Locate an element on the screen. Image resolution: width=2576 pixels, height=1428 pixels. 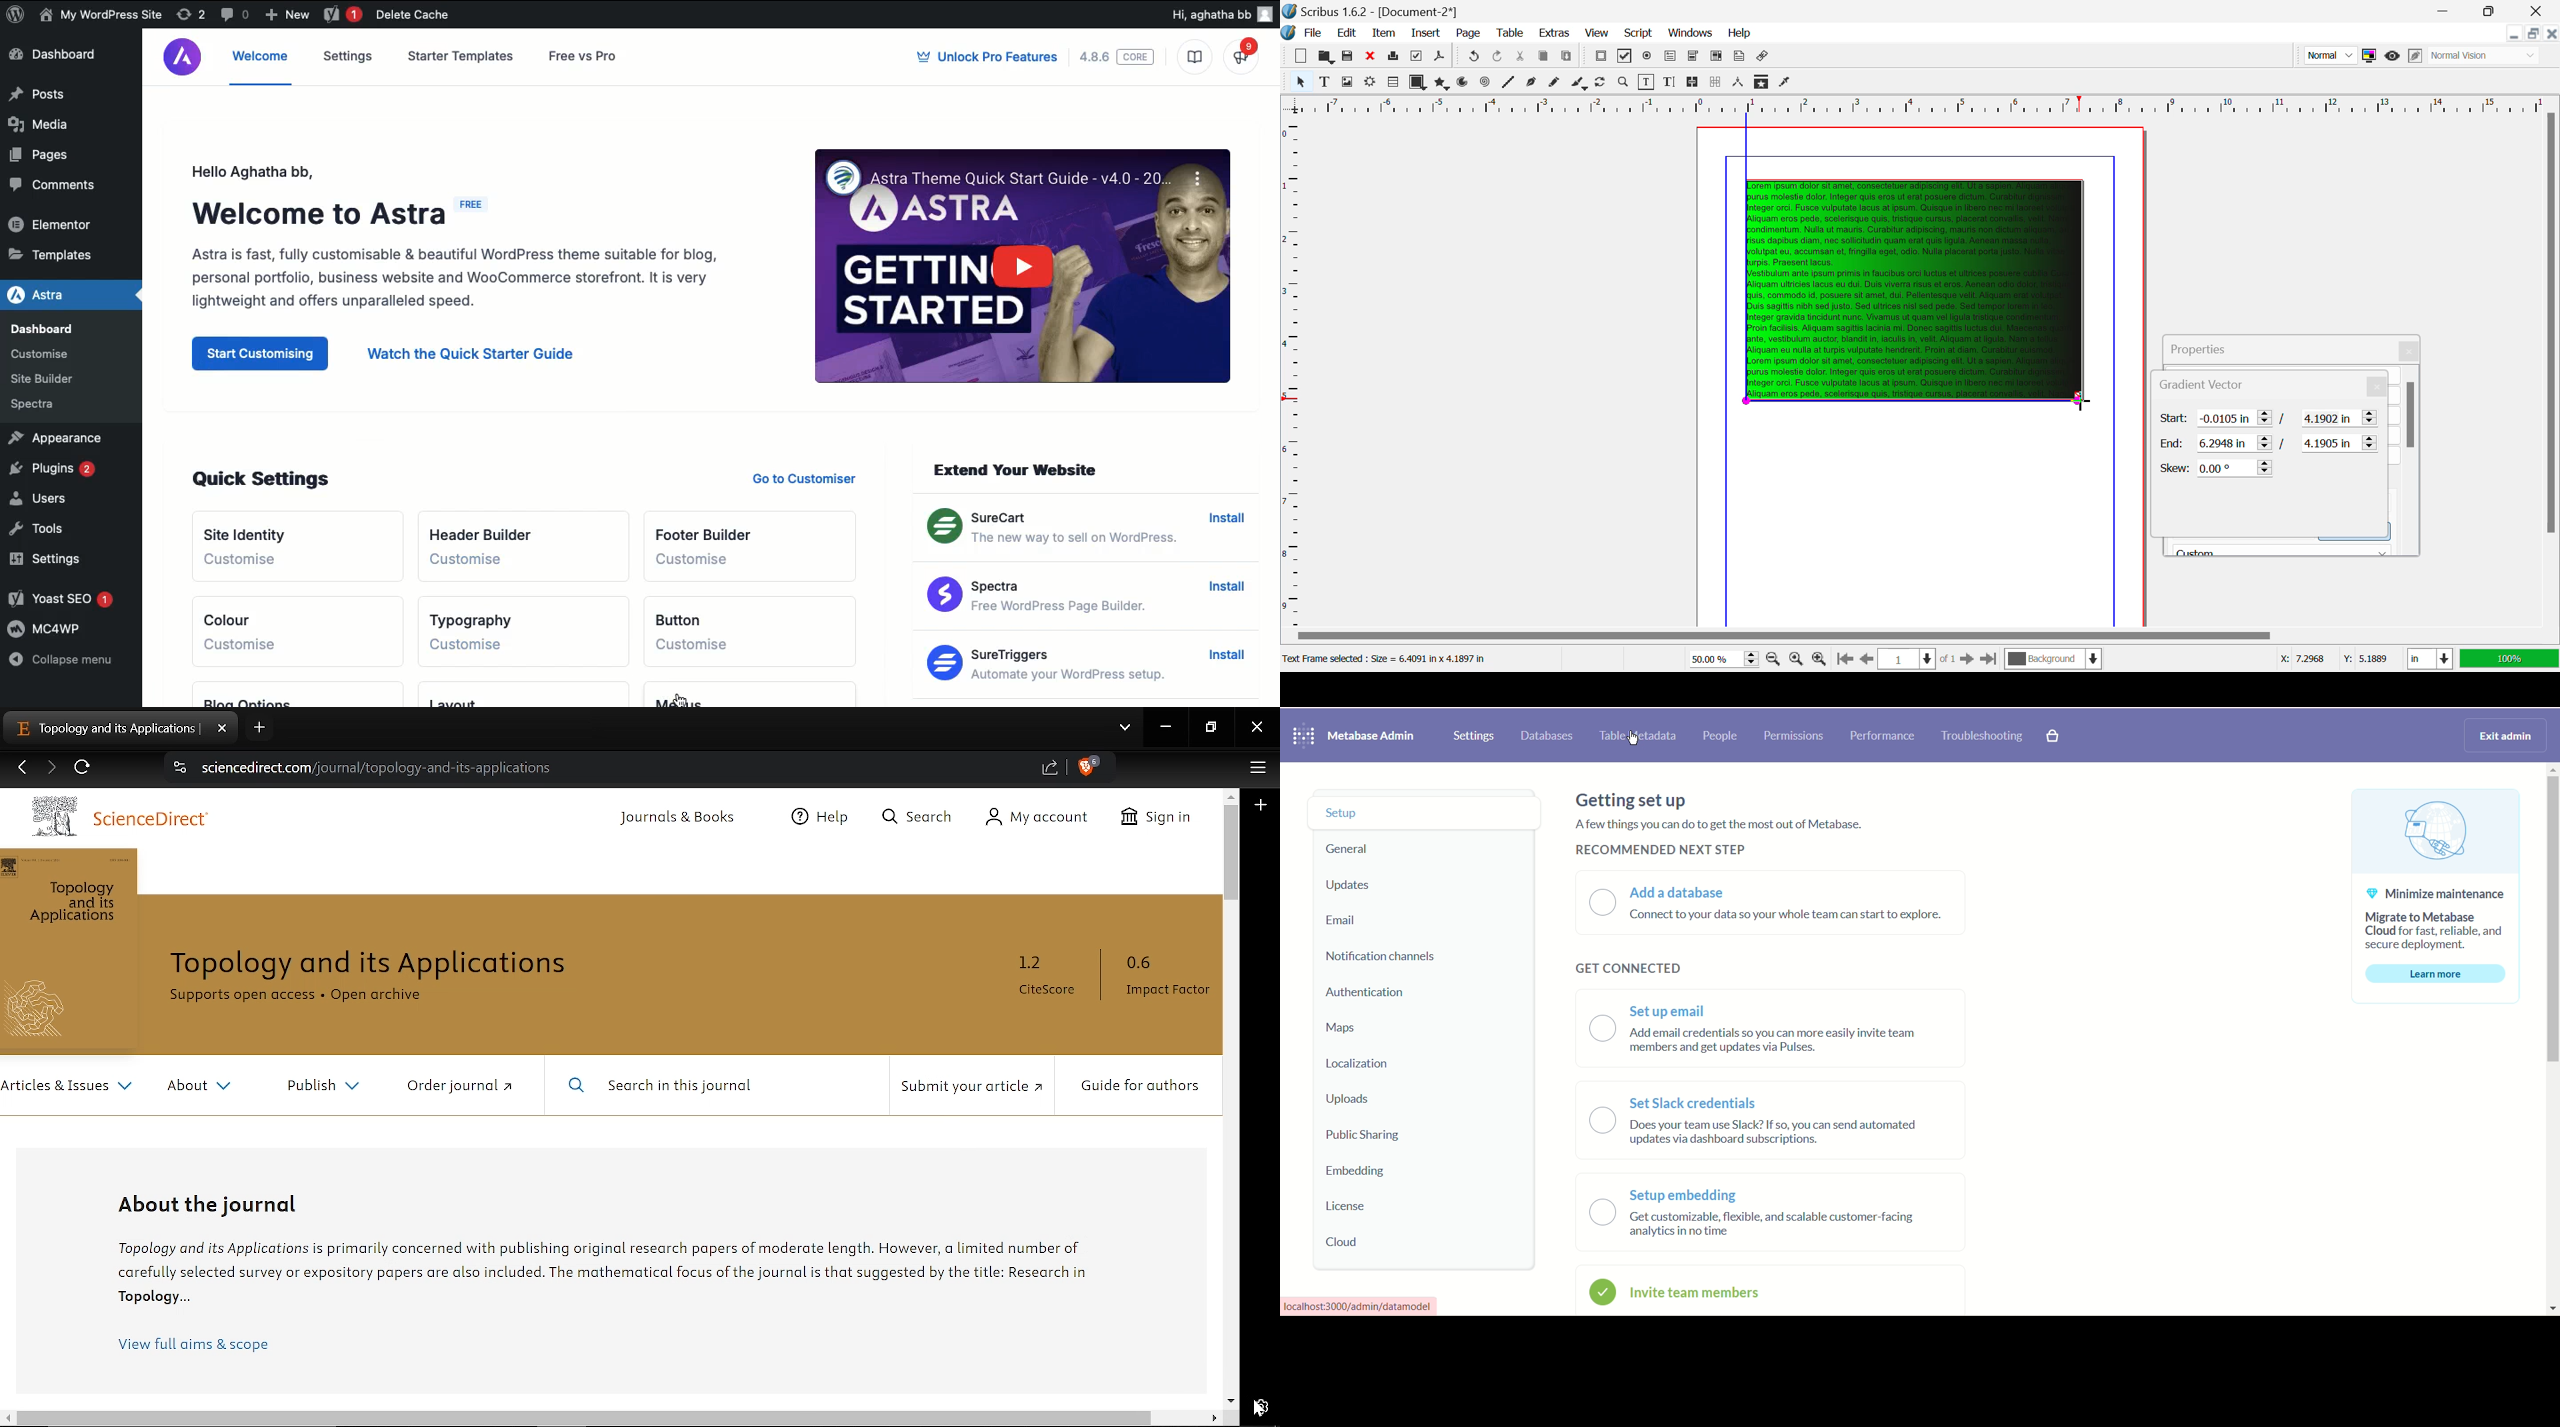
Text Frame selected: Size = 6.4091 in x 4.1897 in is located at coordinates (1387, 659).